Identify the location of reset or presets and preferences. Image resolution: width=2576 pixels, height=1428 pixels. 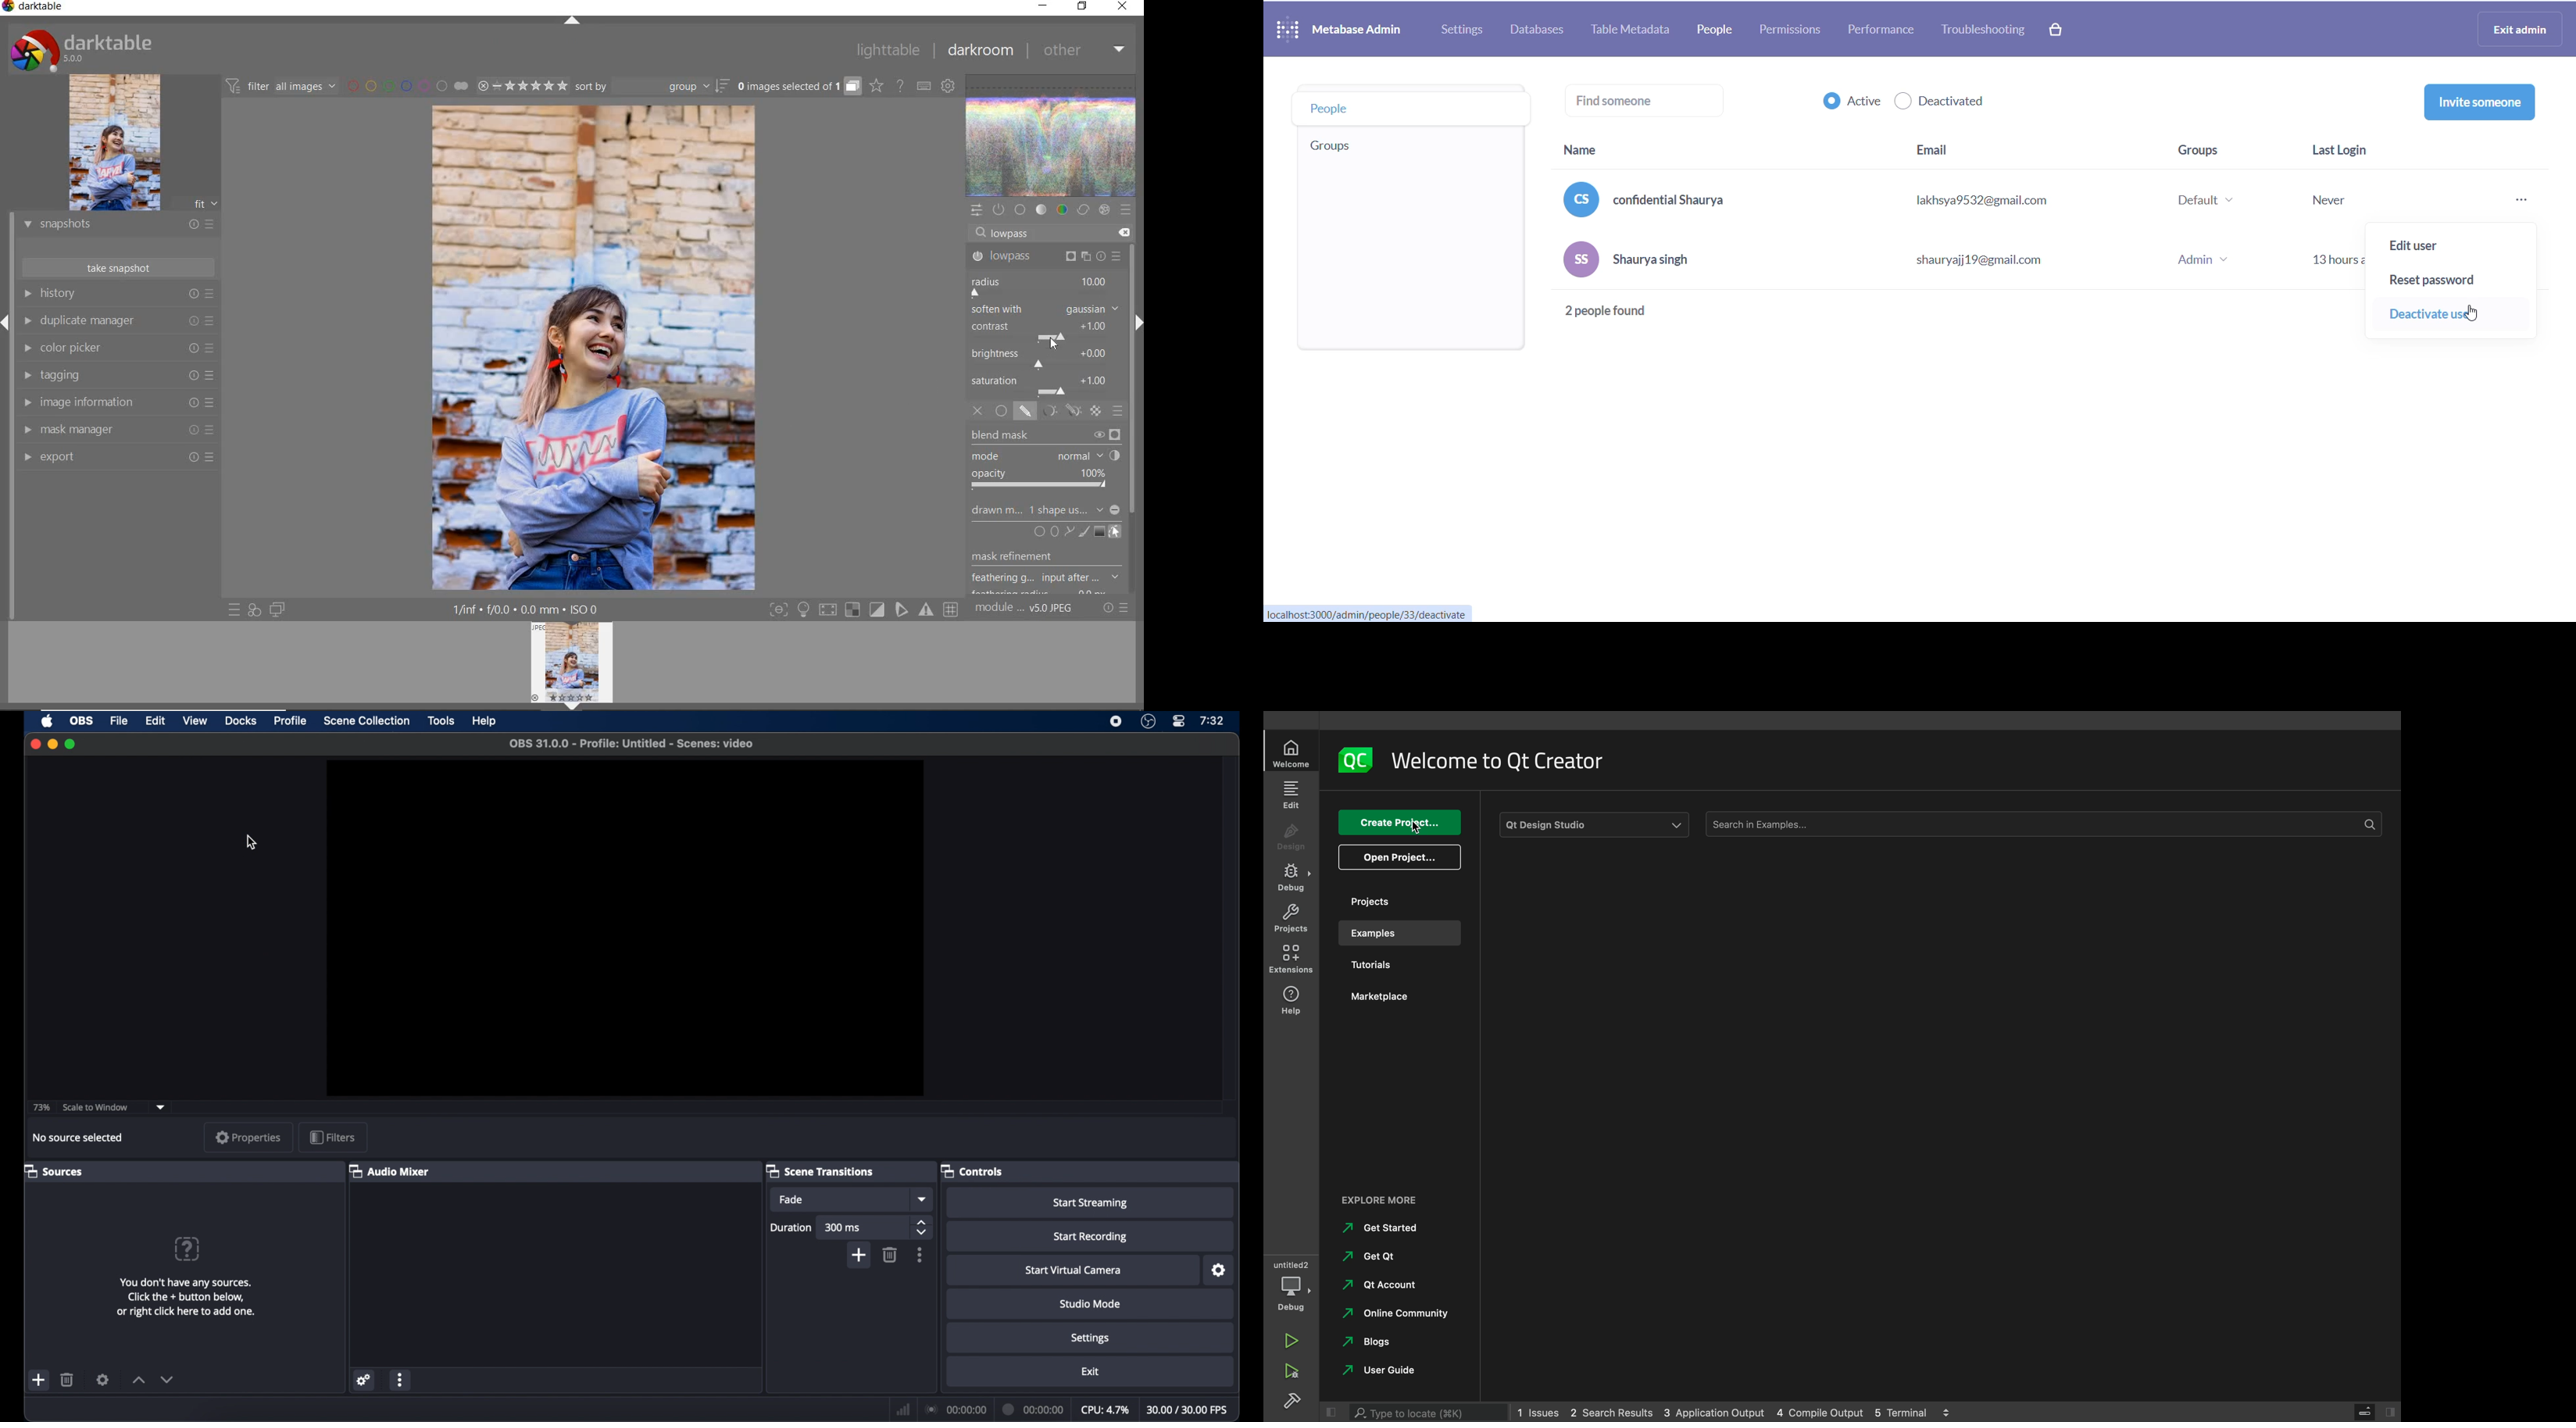
(1117, 608).